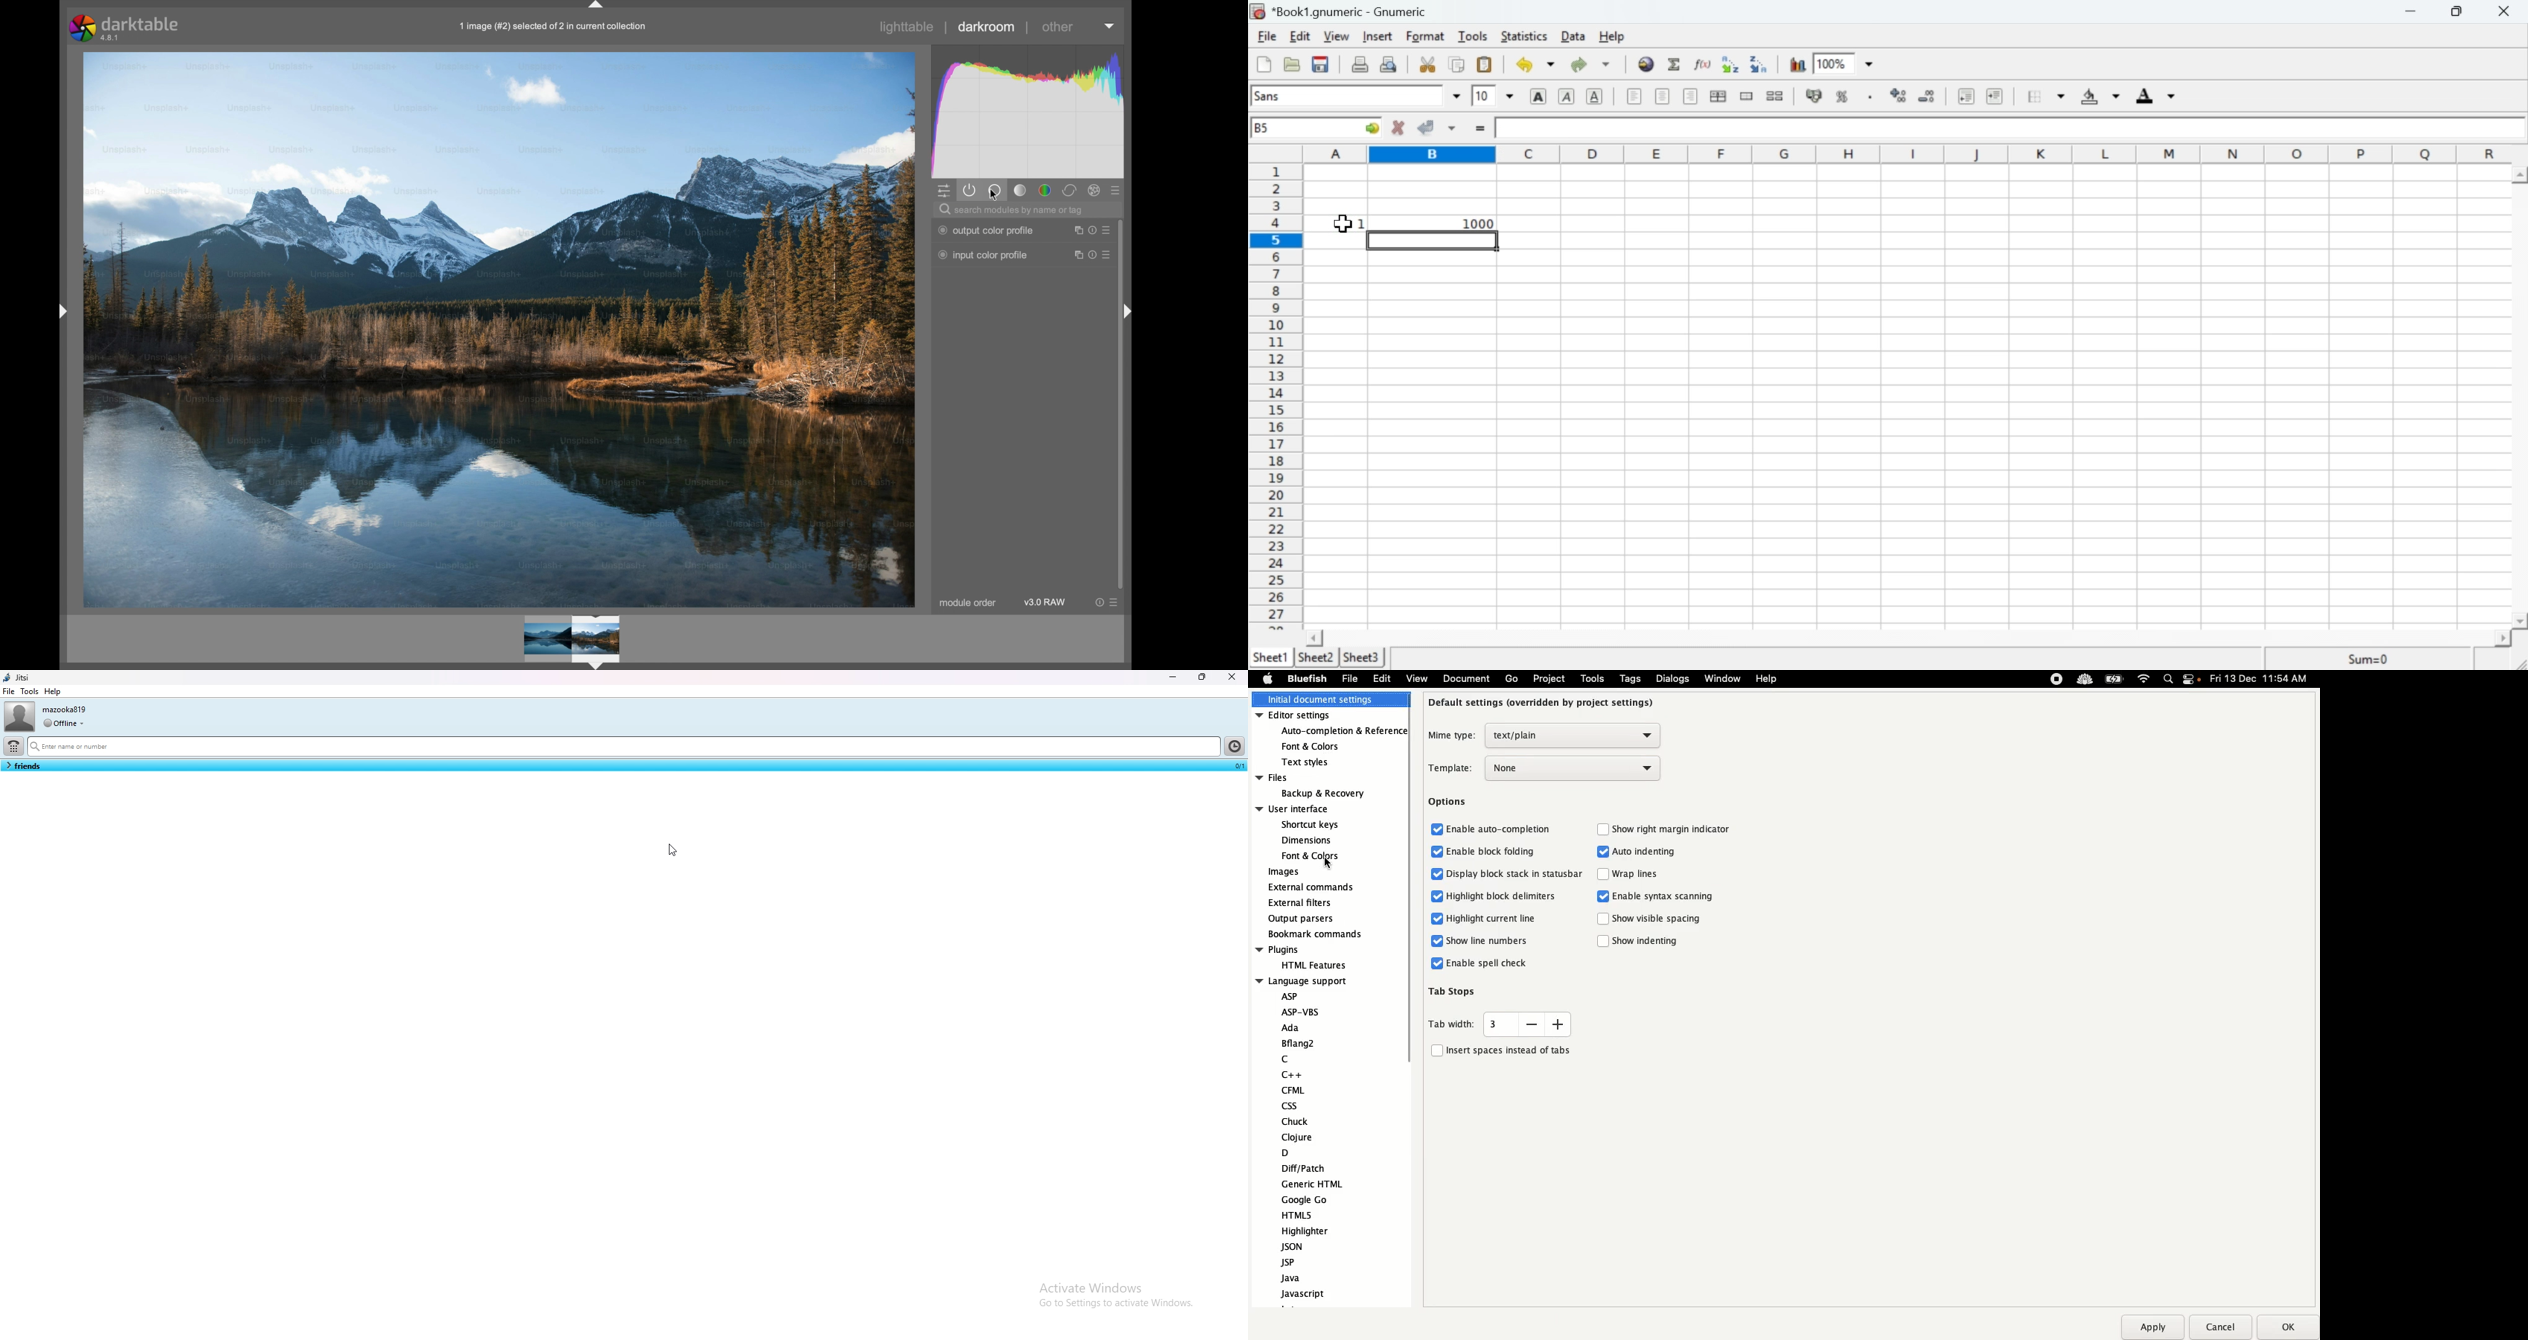  I want to click on Bluefish, so click(1305, 679).